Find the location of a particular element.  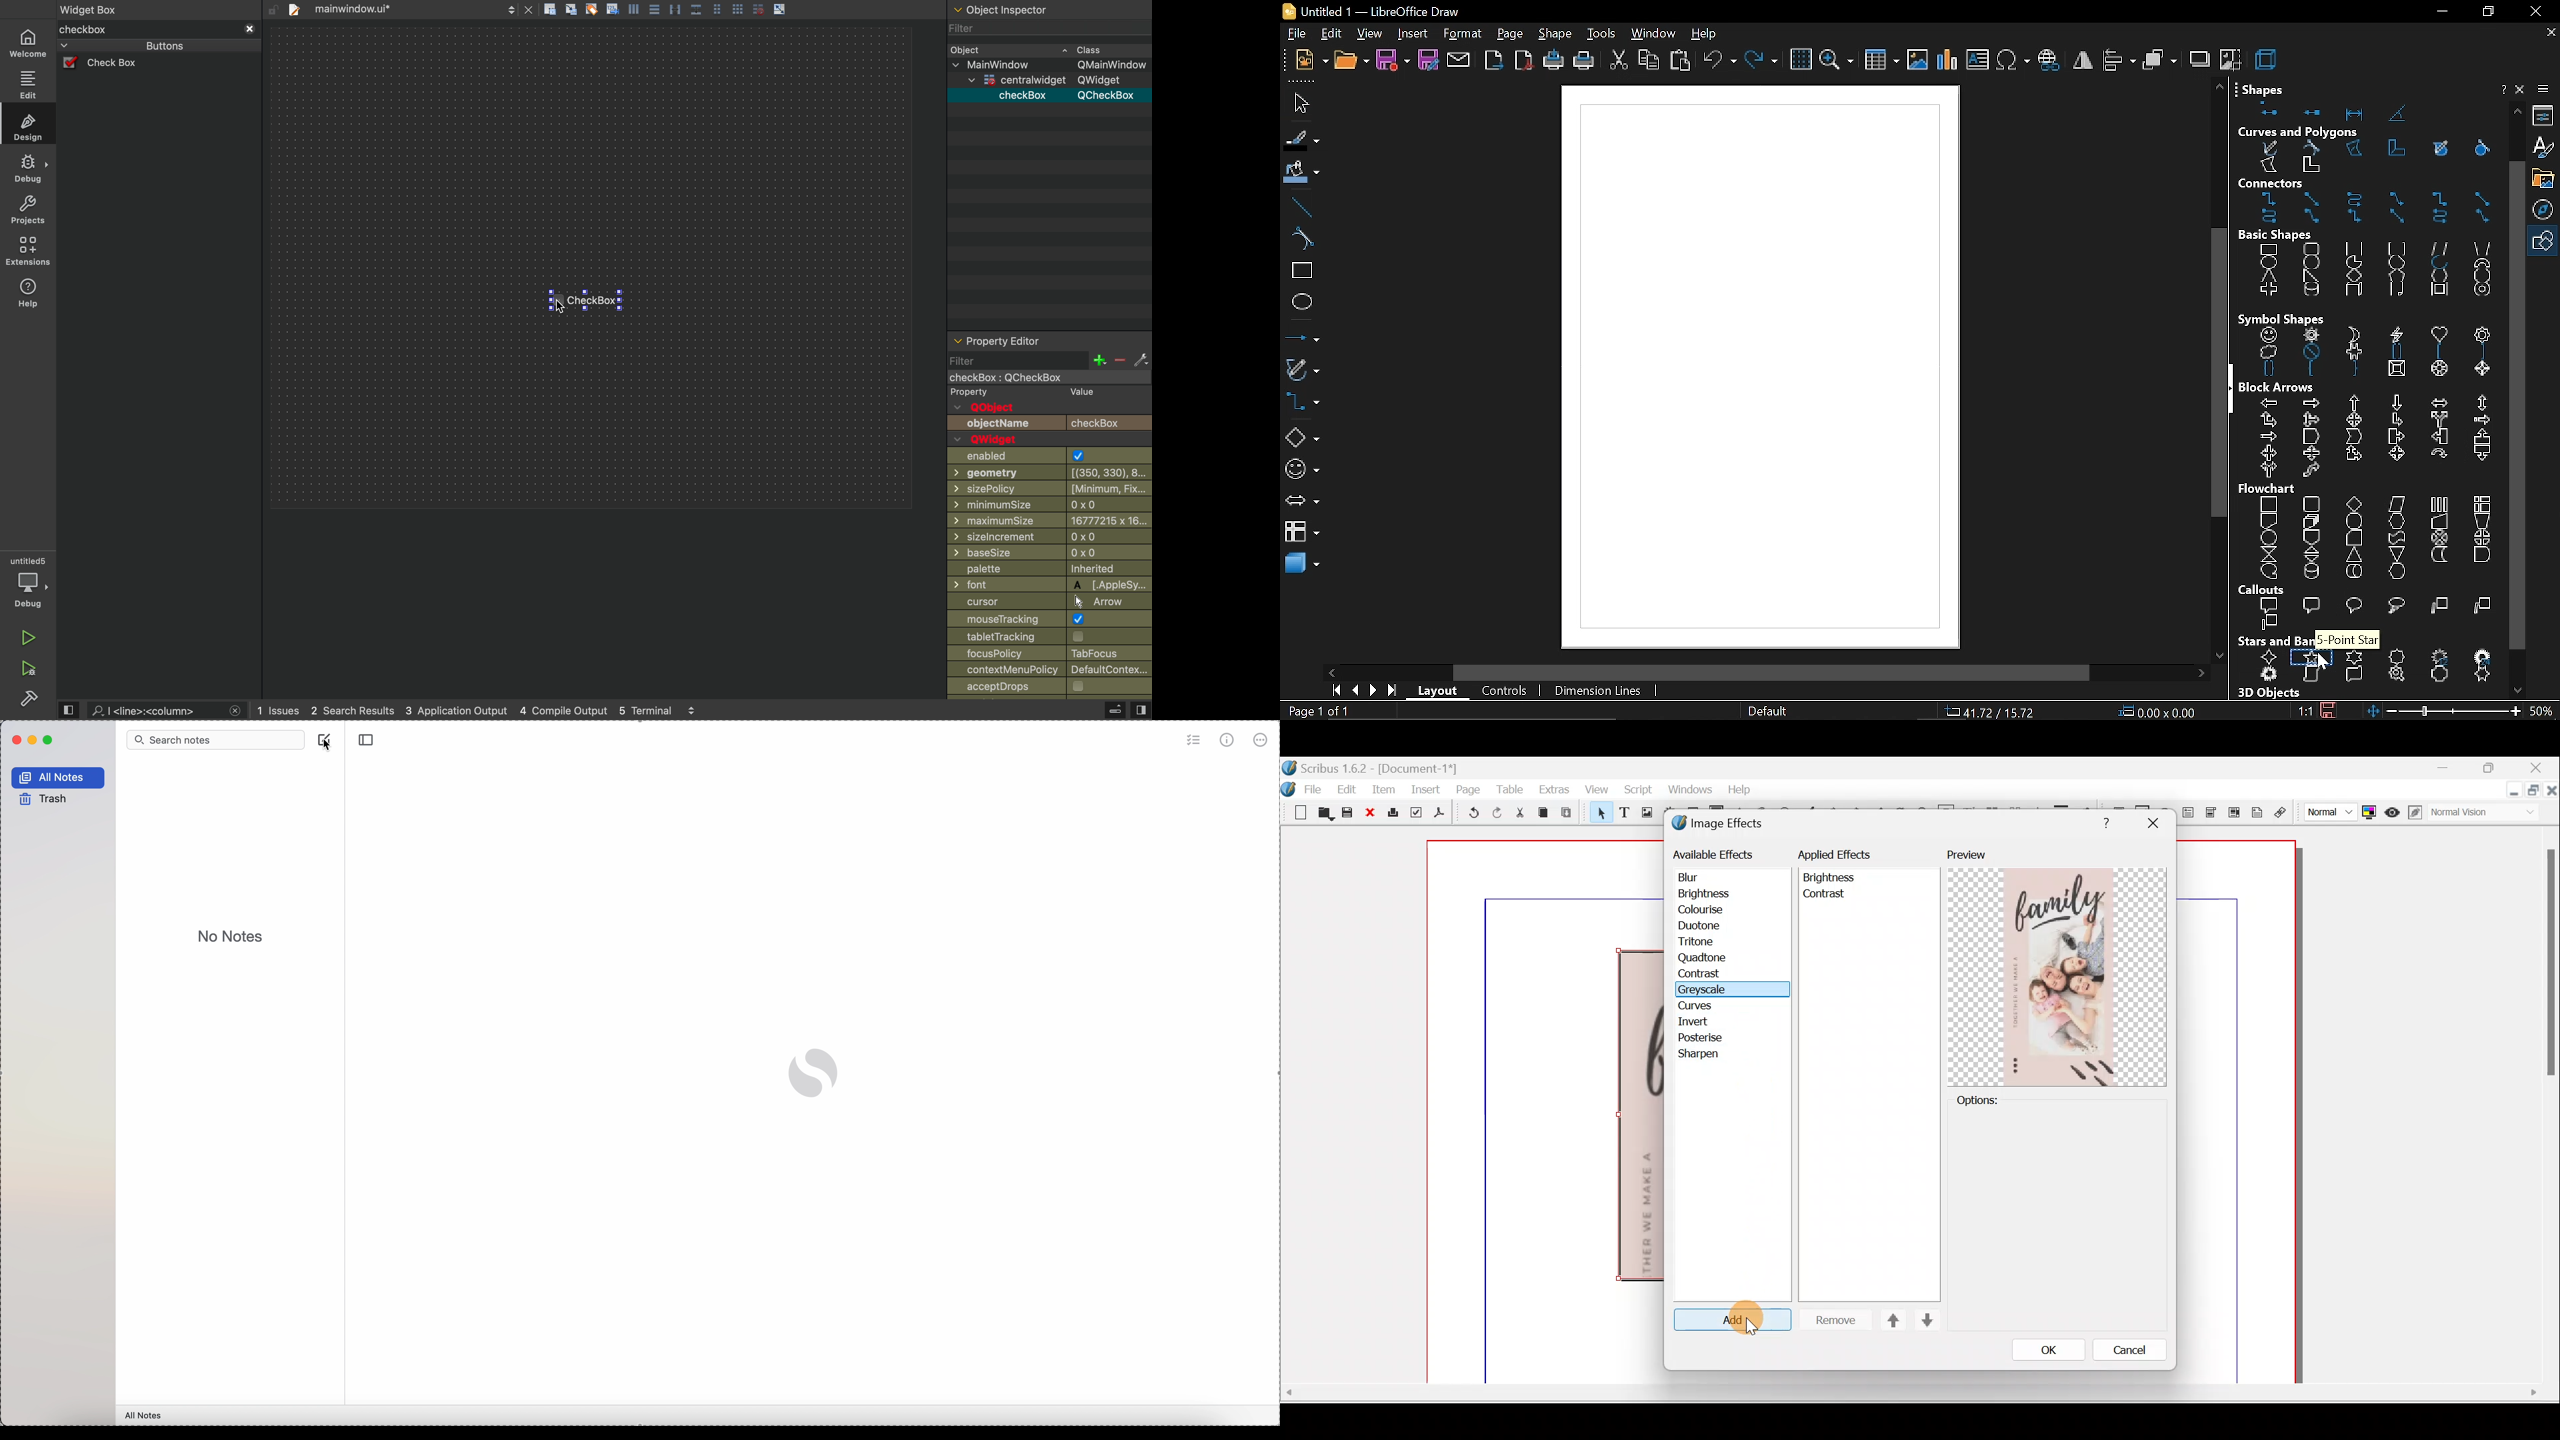

Scroll bar is located at coordinates (2543, 1104).